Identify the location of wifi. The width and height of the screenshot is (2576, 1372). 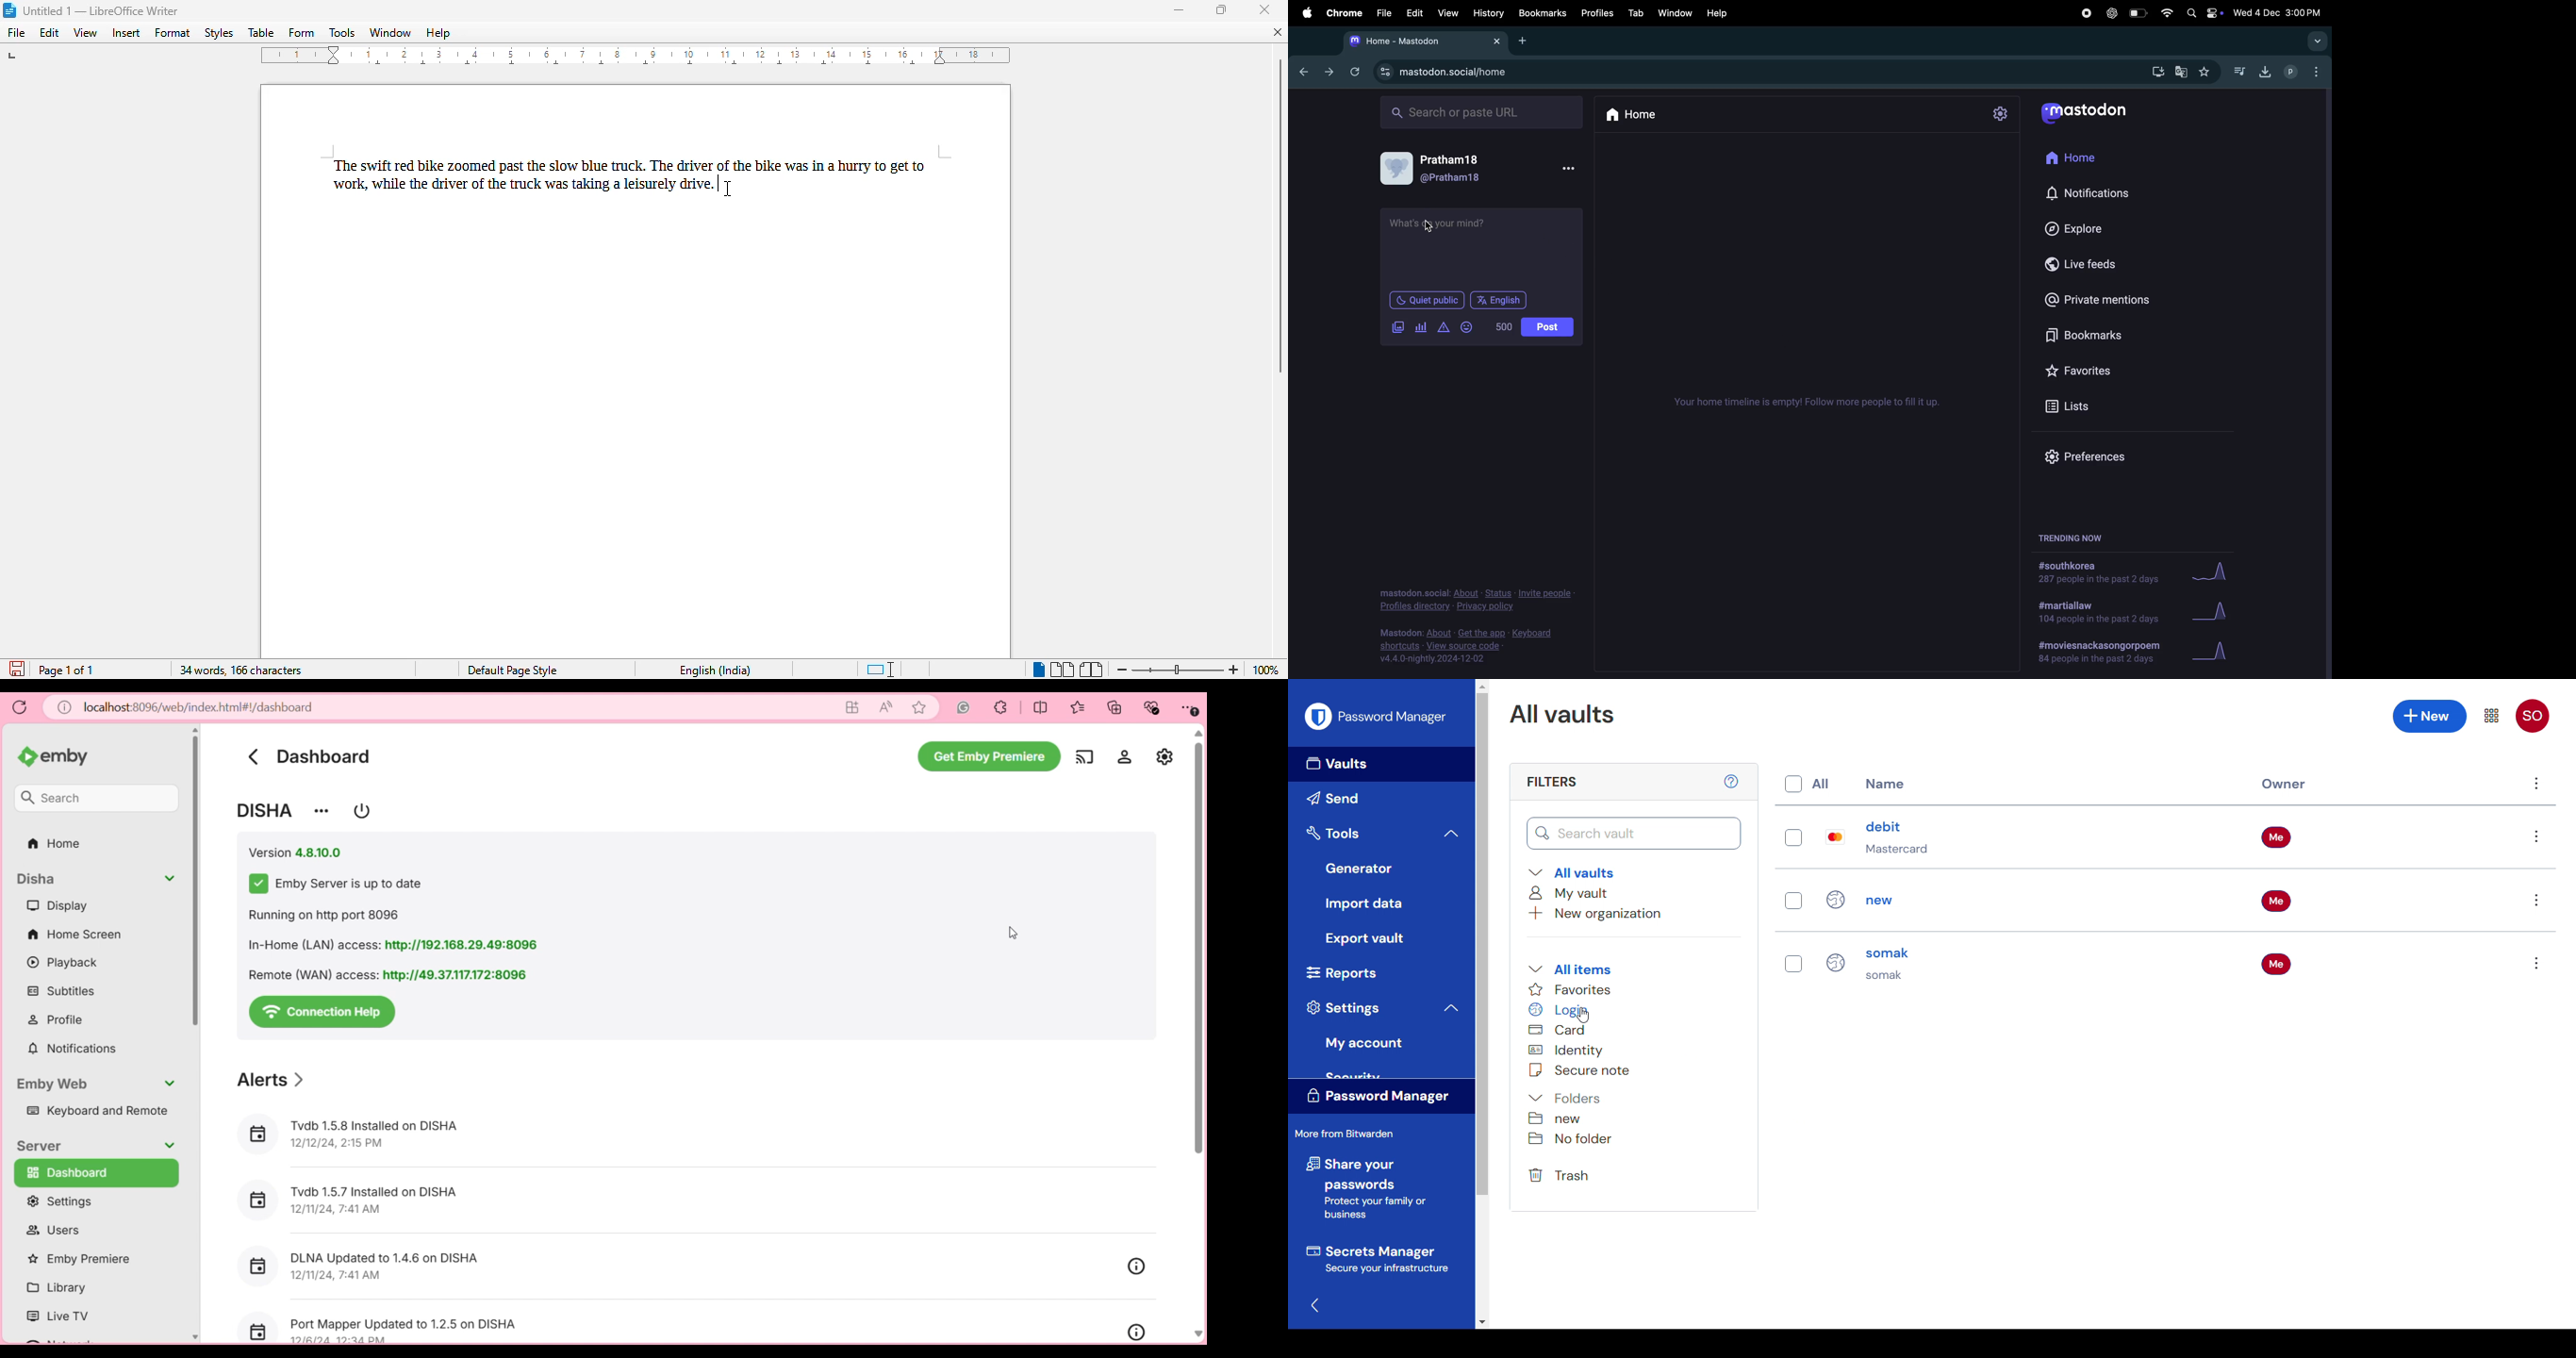
(2165, 14).